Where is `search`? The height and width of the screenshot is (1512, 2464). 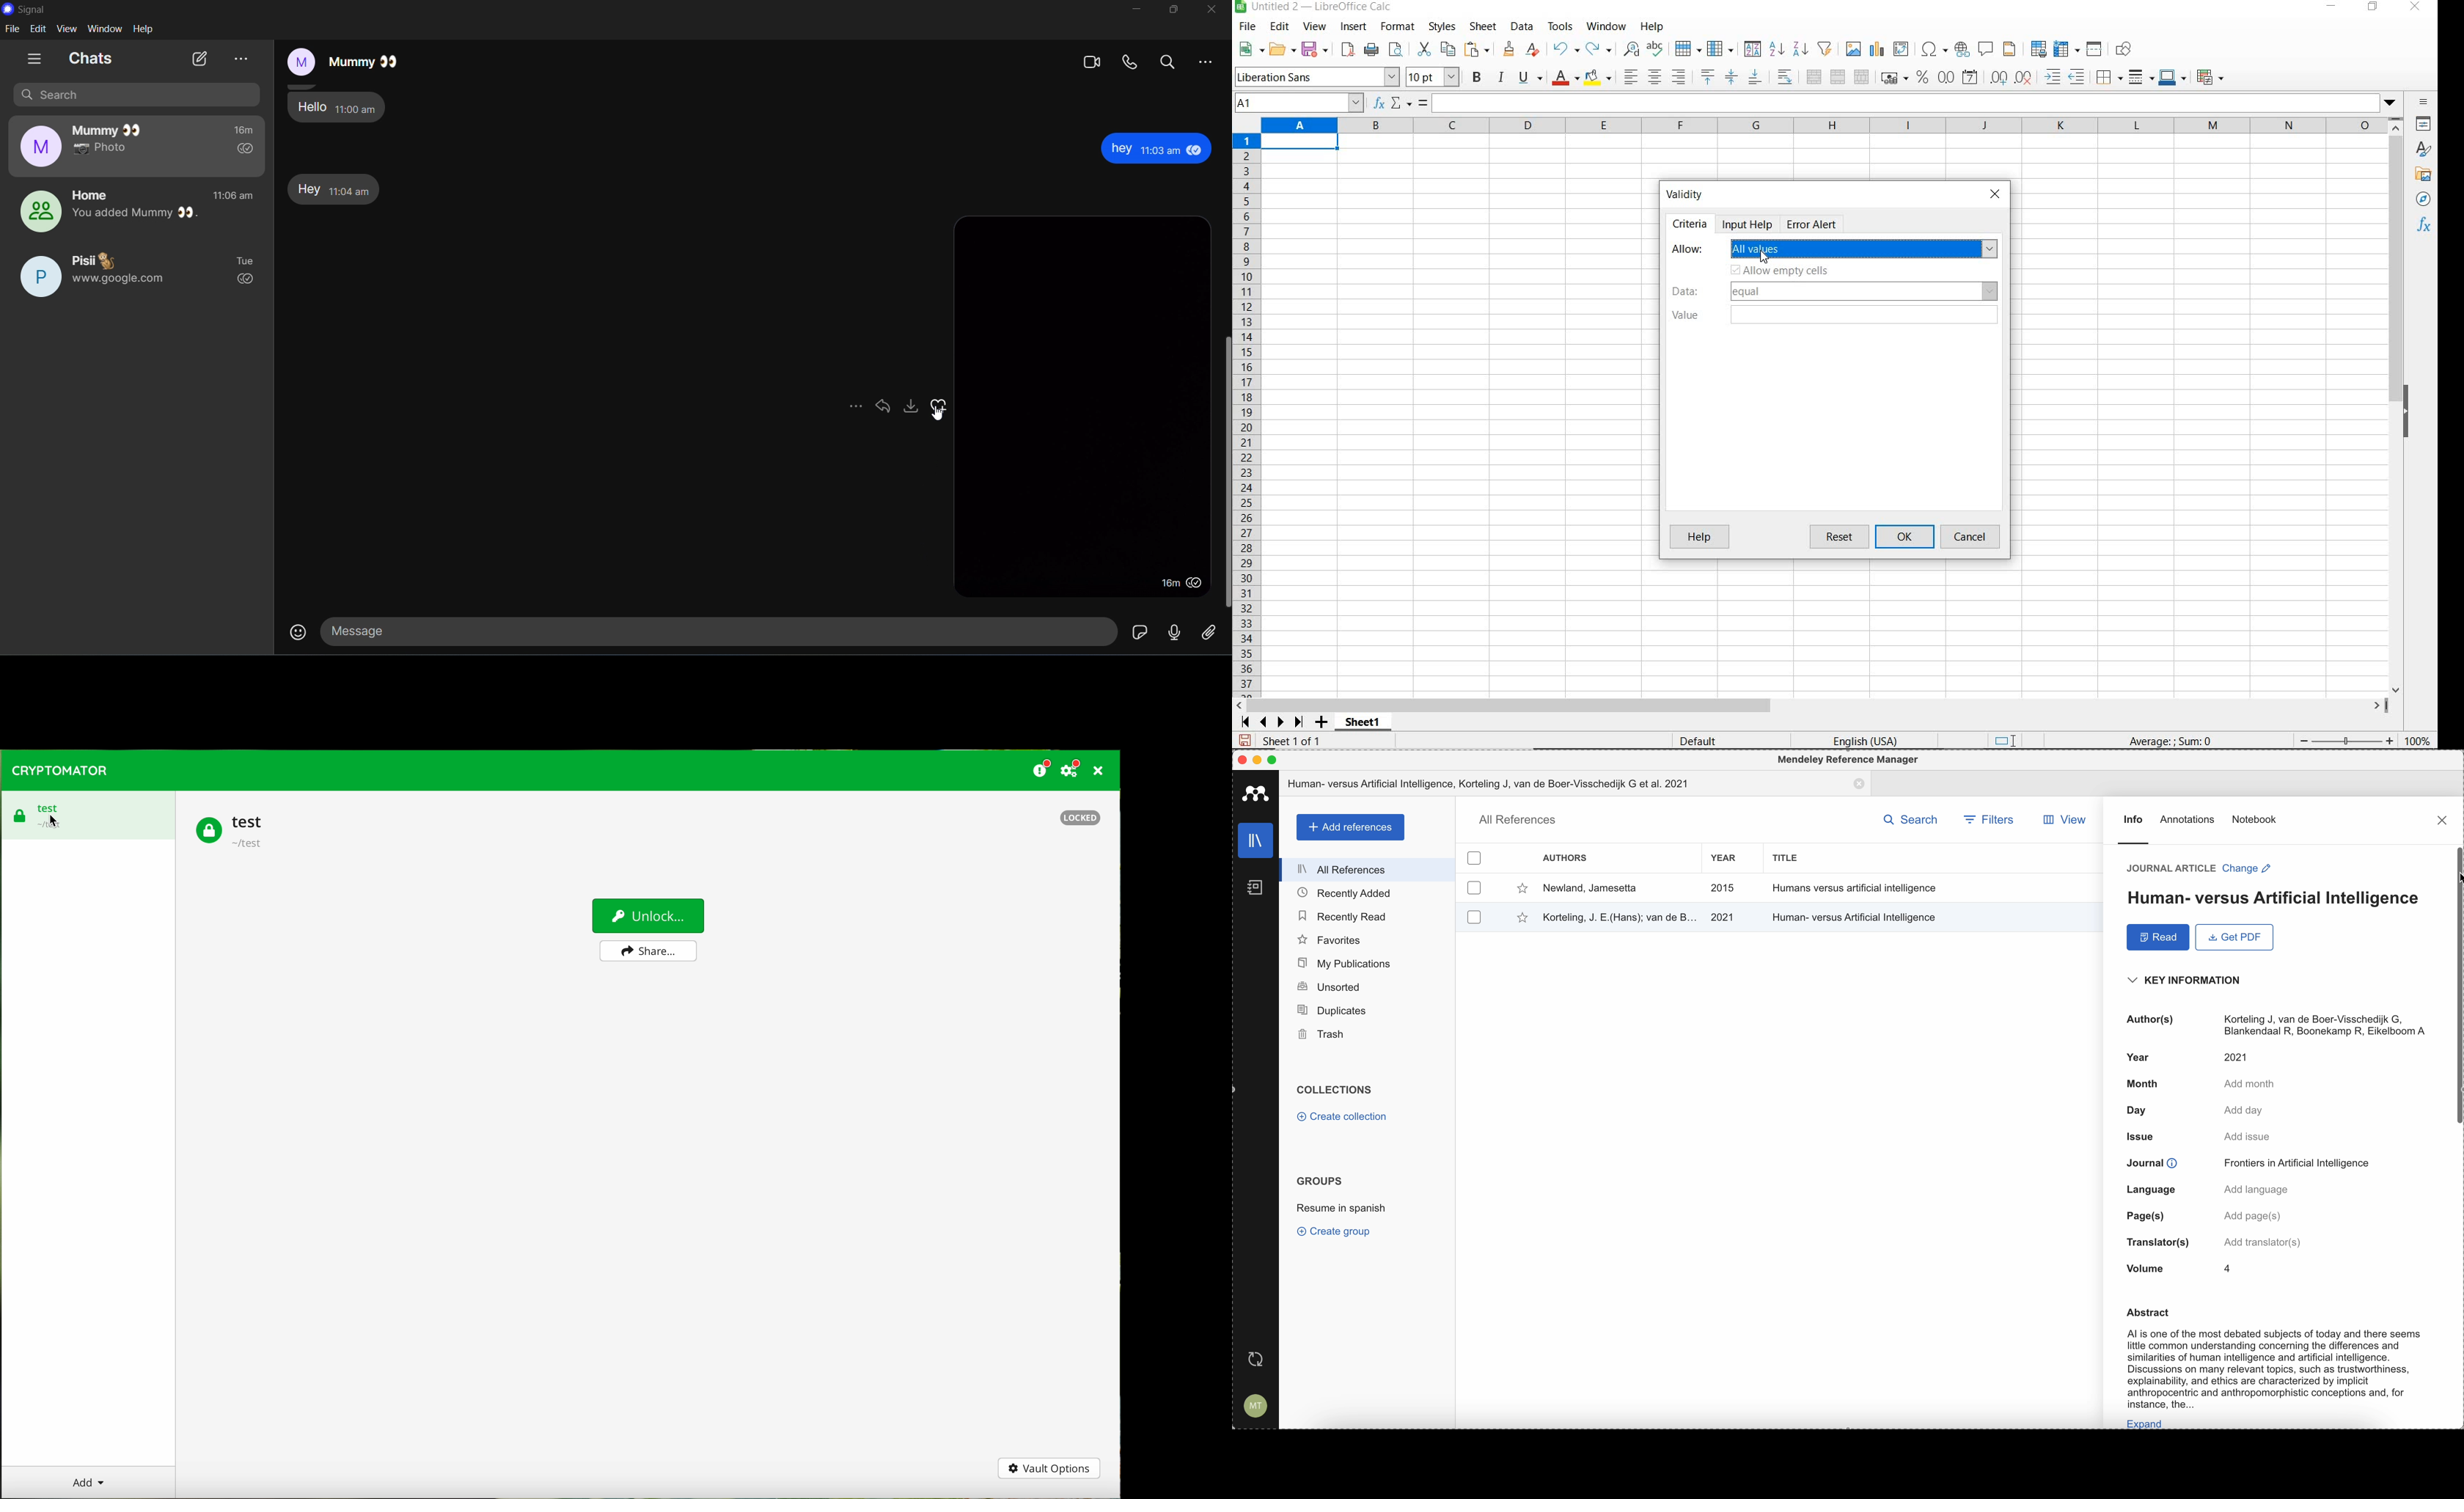
search is located at coordinates (137, 94).